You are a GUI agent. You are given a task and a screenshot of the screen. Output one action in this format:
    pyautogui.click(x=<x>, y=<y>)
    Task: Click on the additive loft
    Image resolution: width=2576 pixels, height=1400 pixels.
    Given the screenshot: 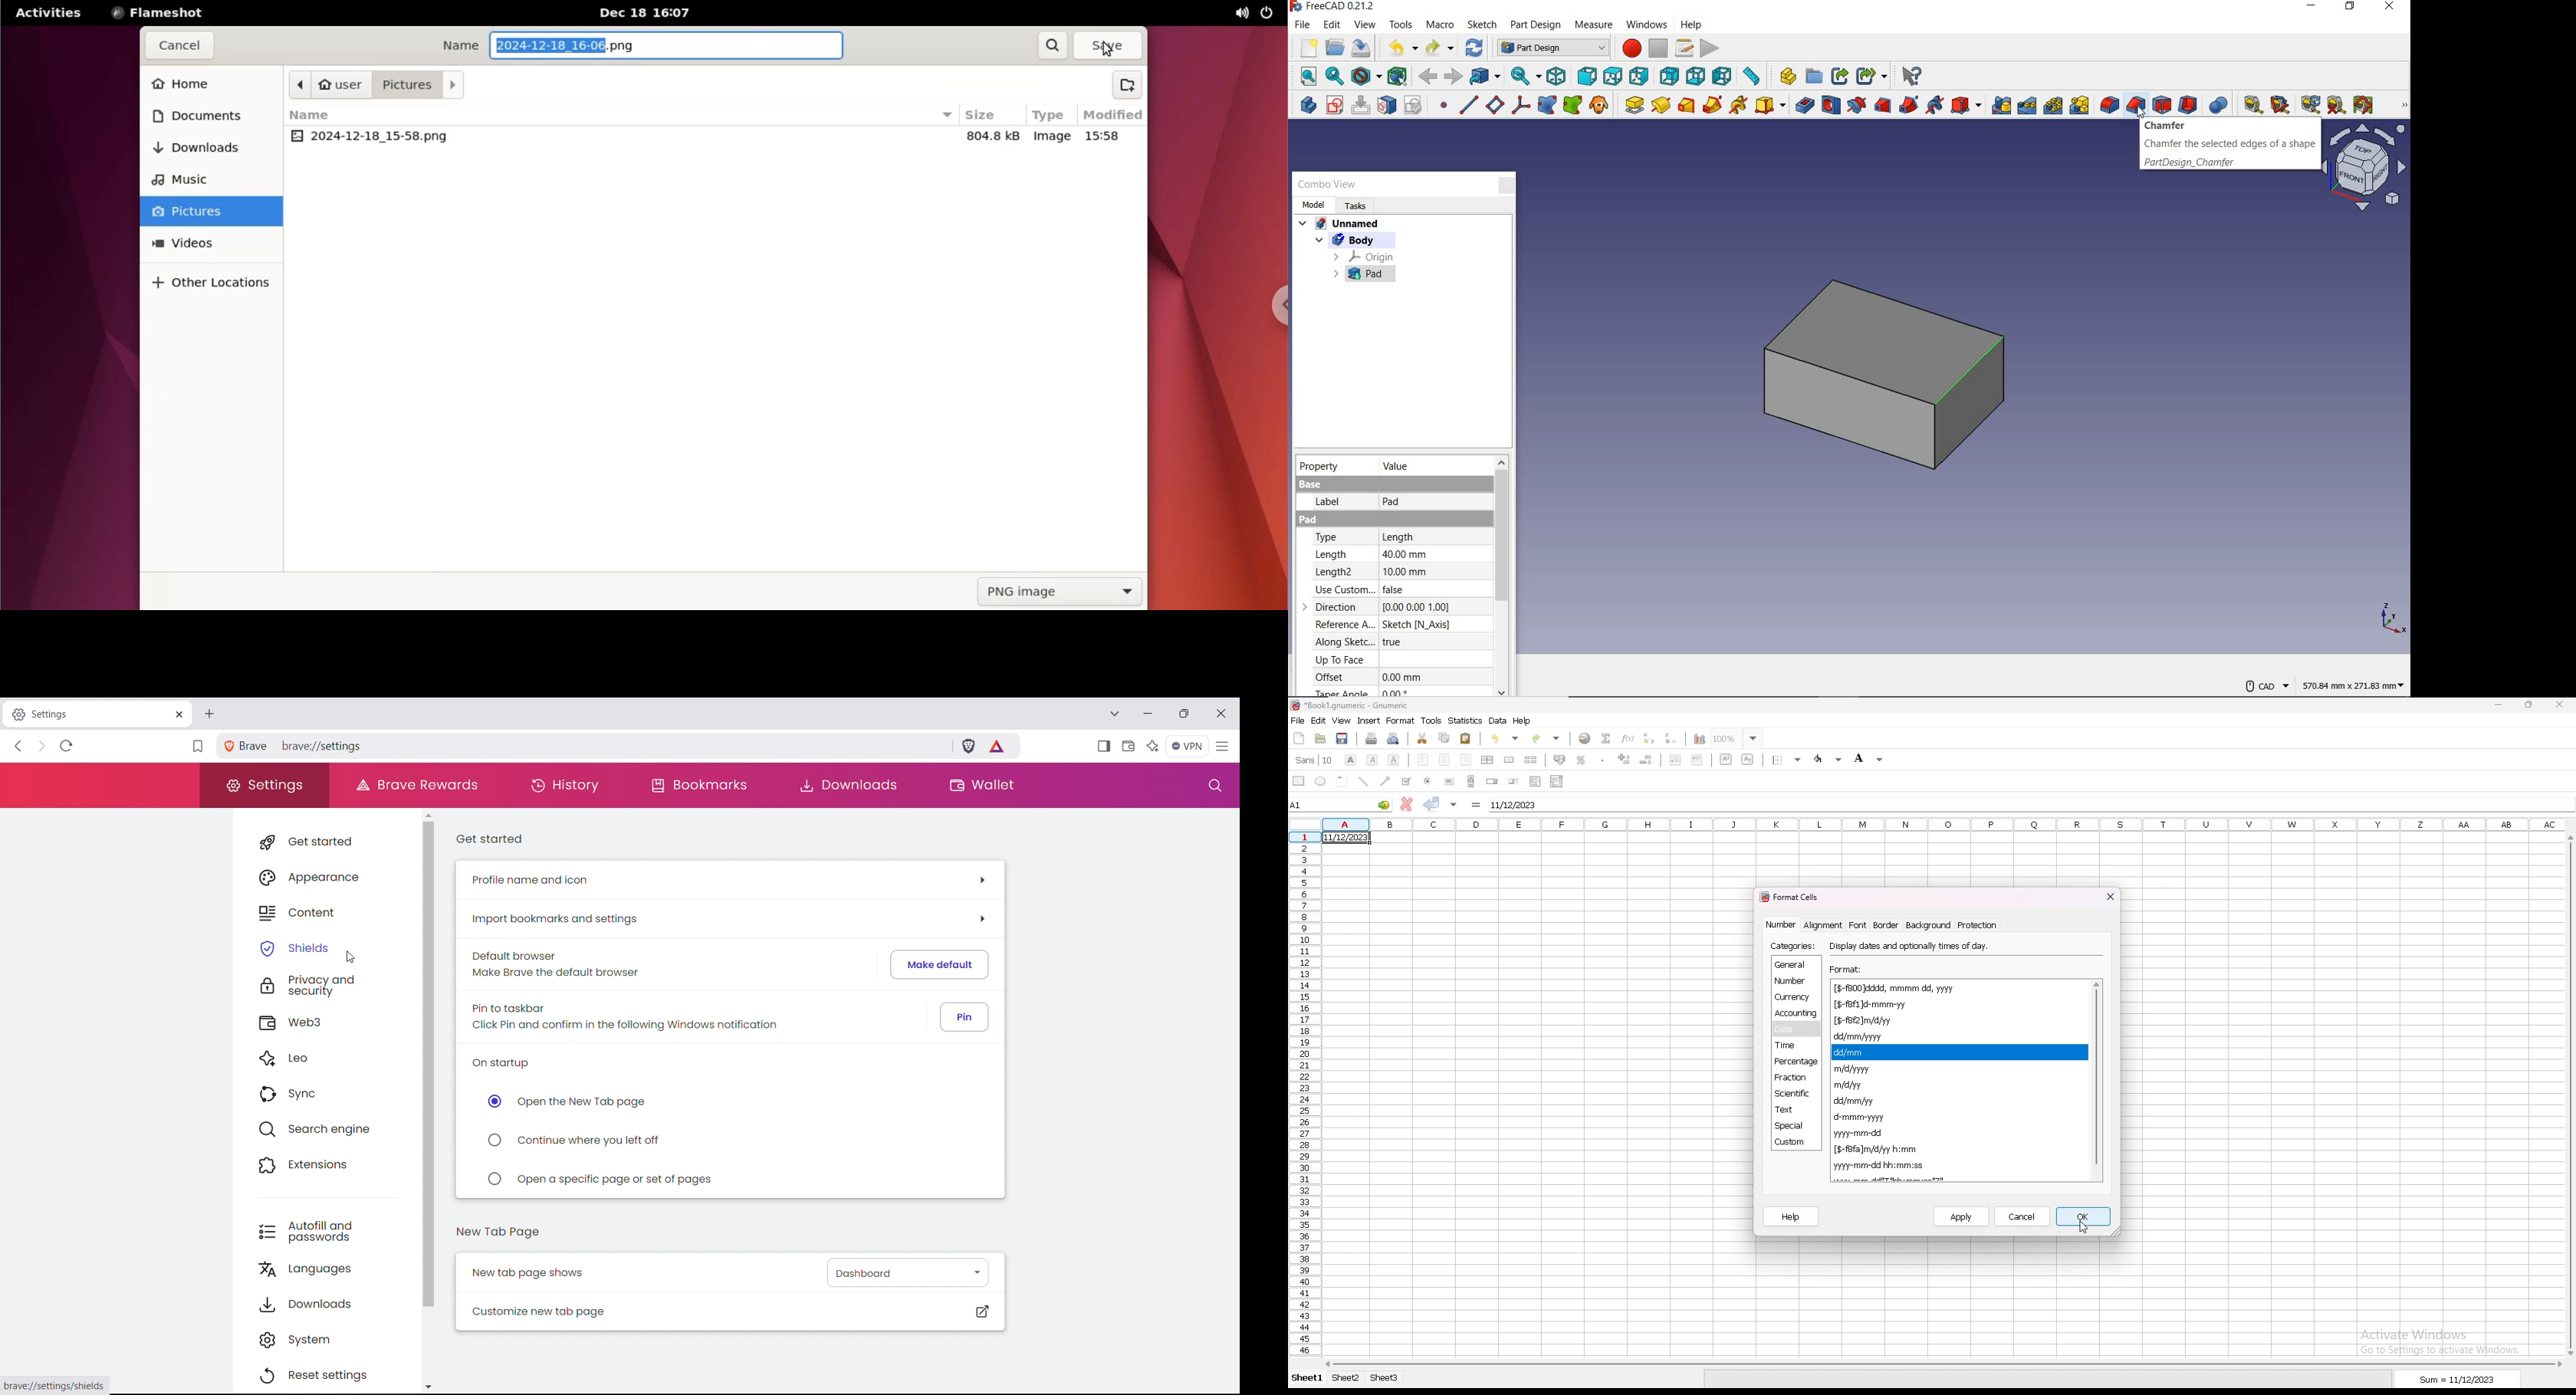 What is the action you would take?
    pyautogui.click(x=1686, y=105)
    